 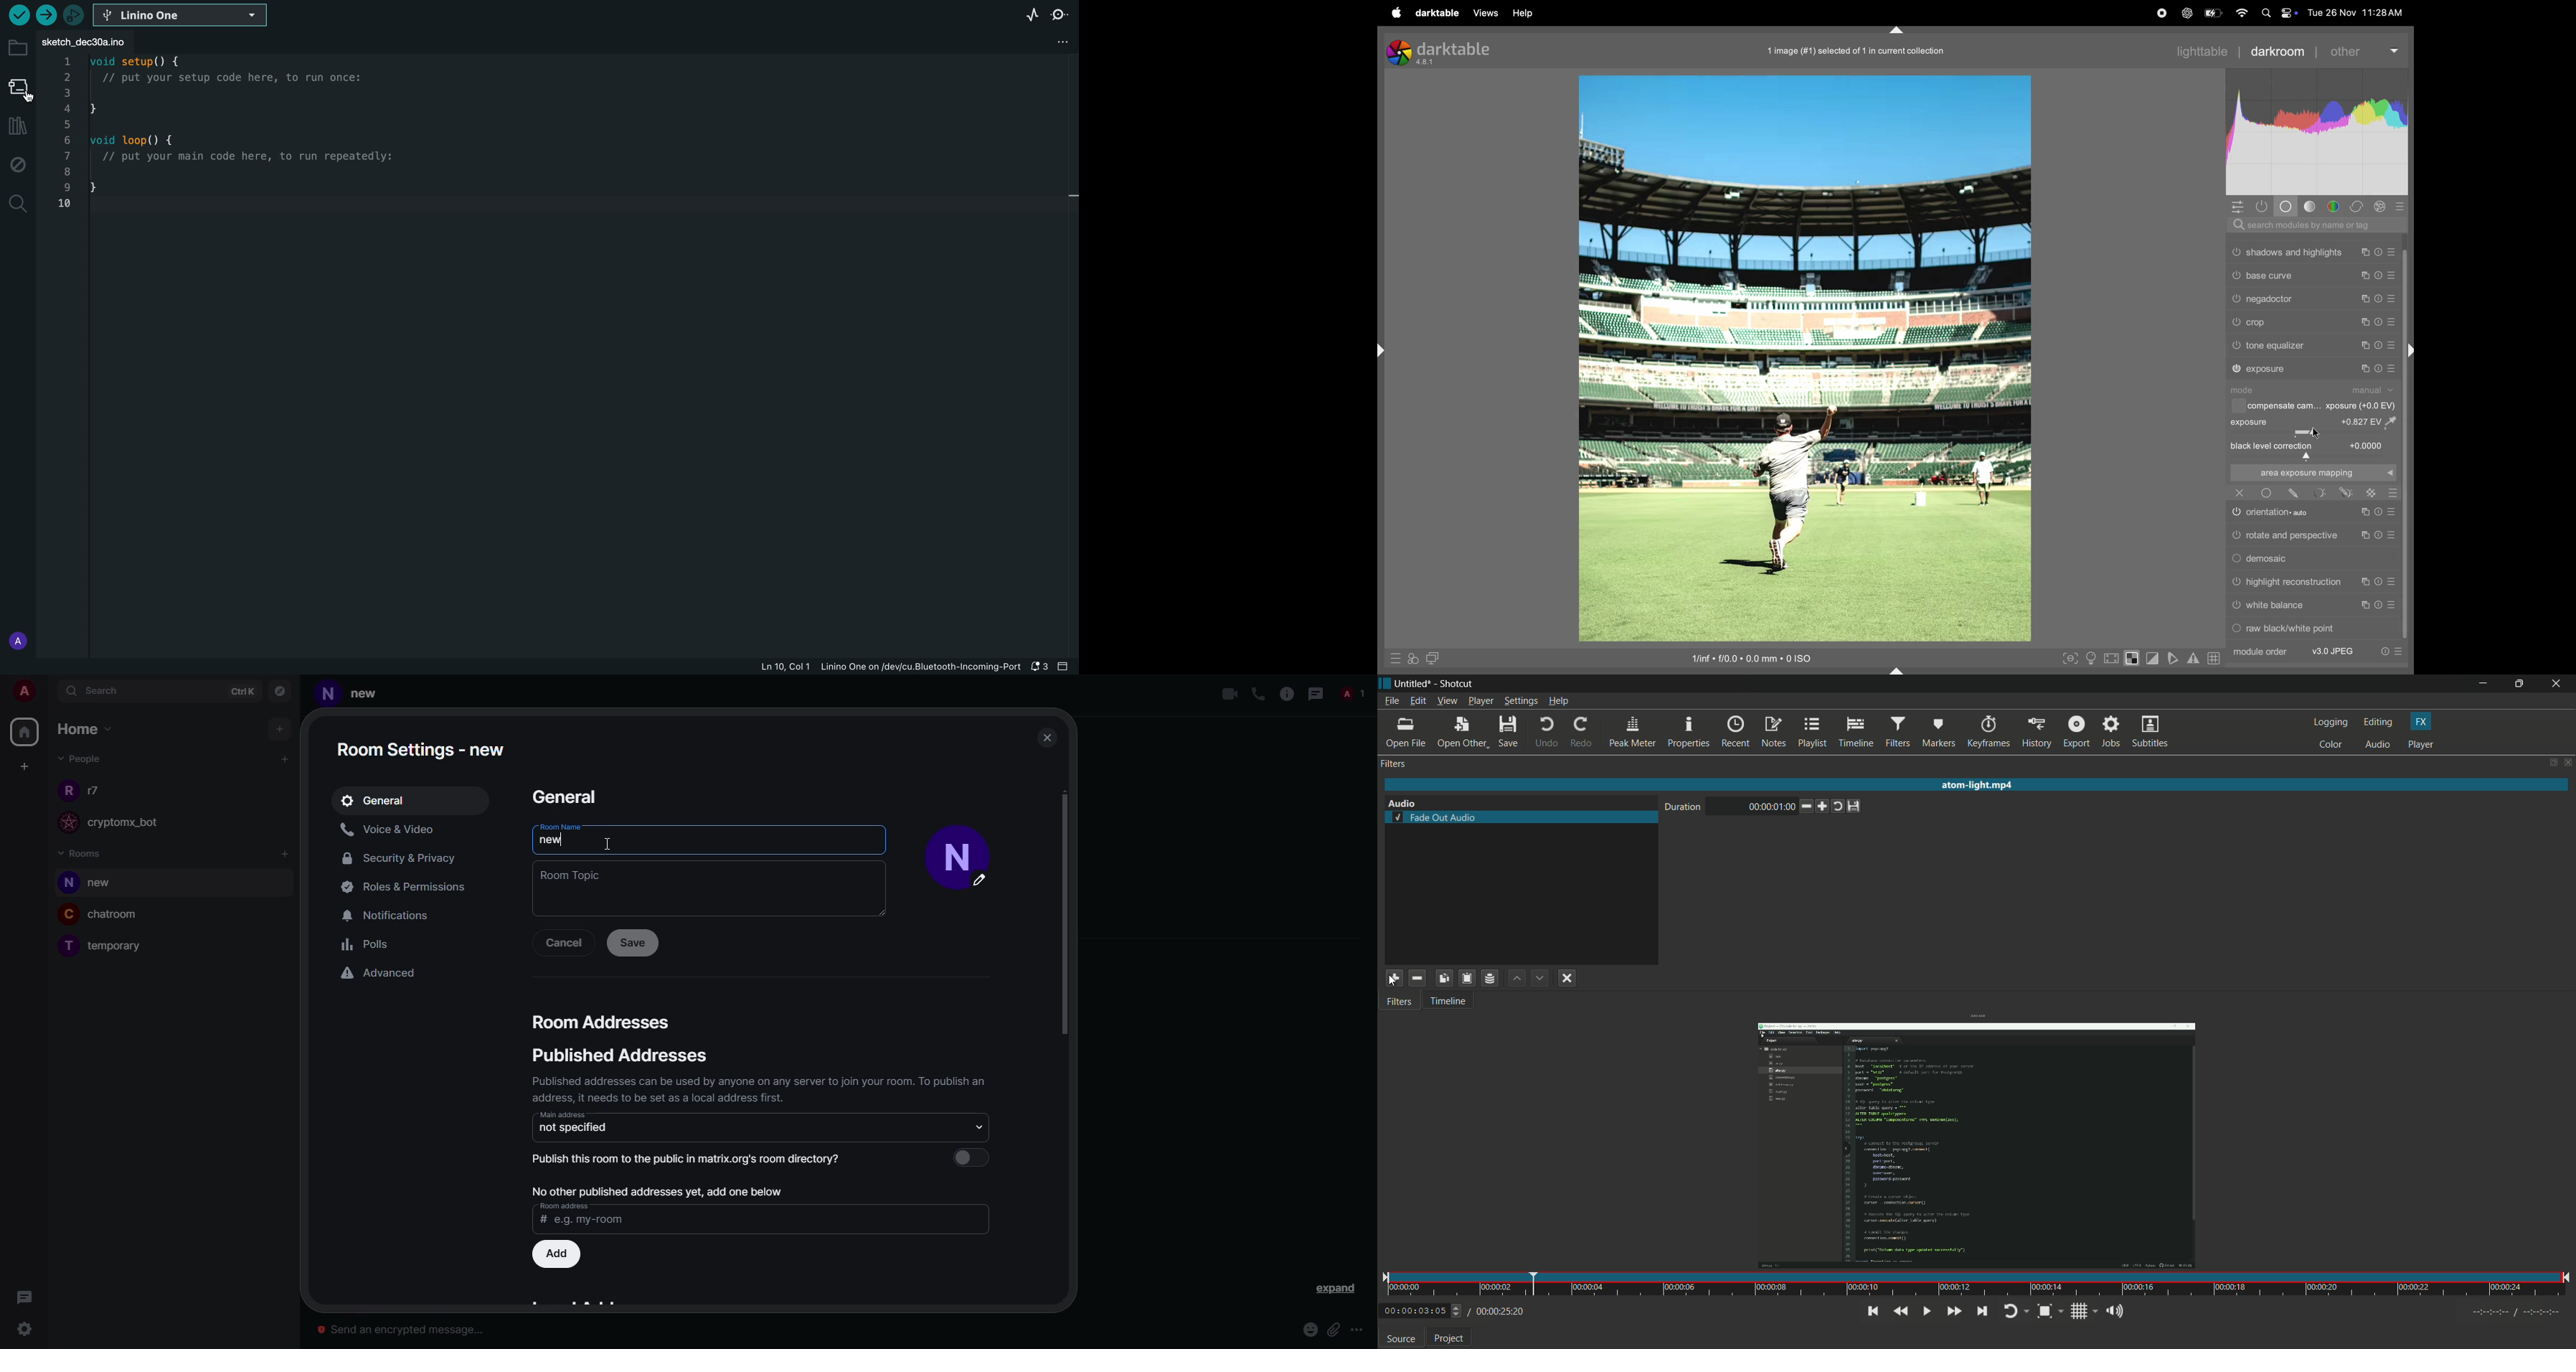 What do you see at coordinates (563, 796) in the screenshot?
I see `general` at bounding box center [563, 796].